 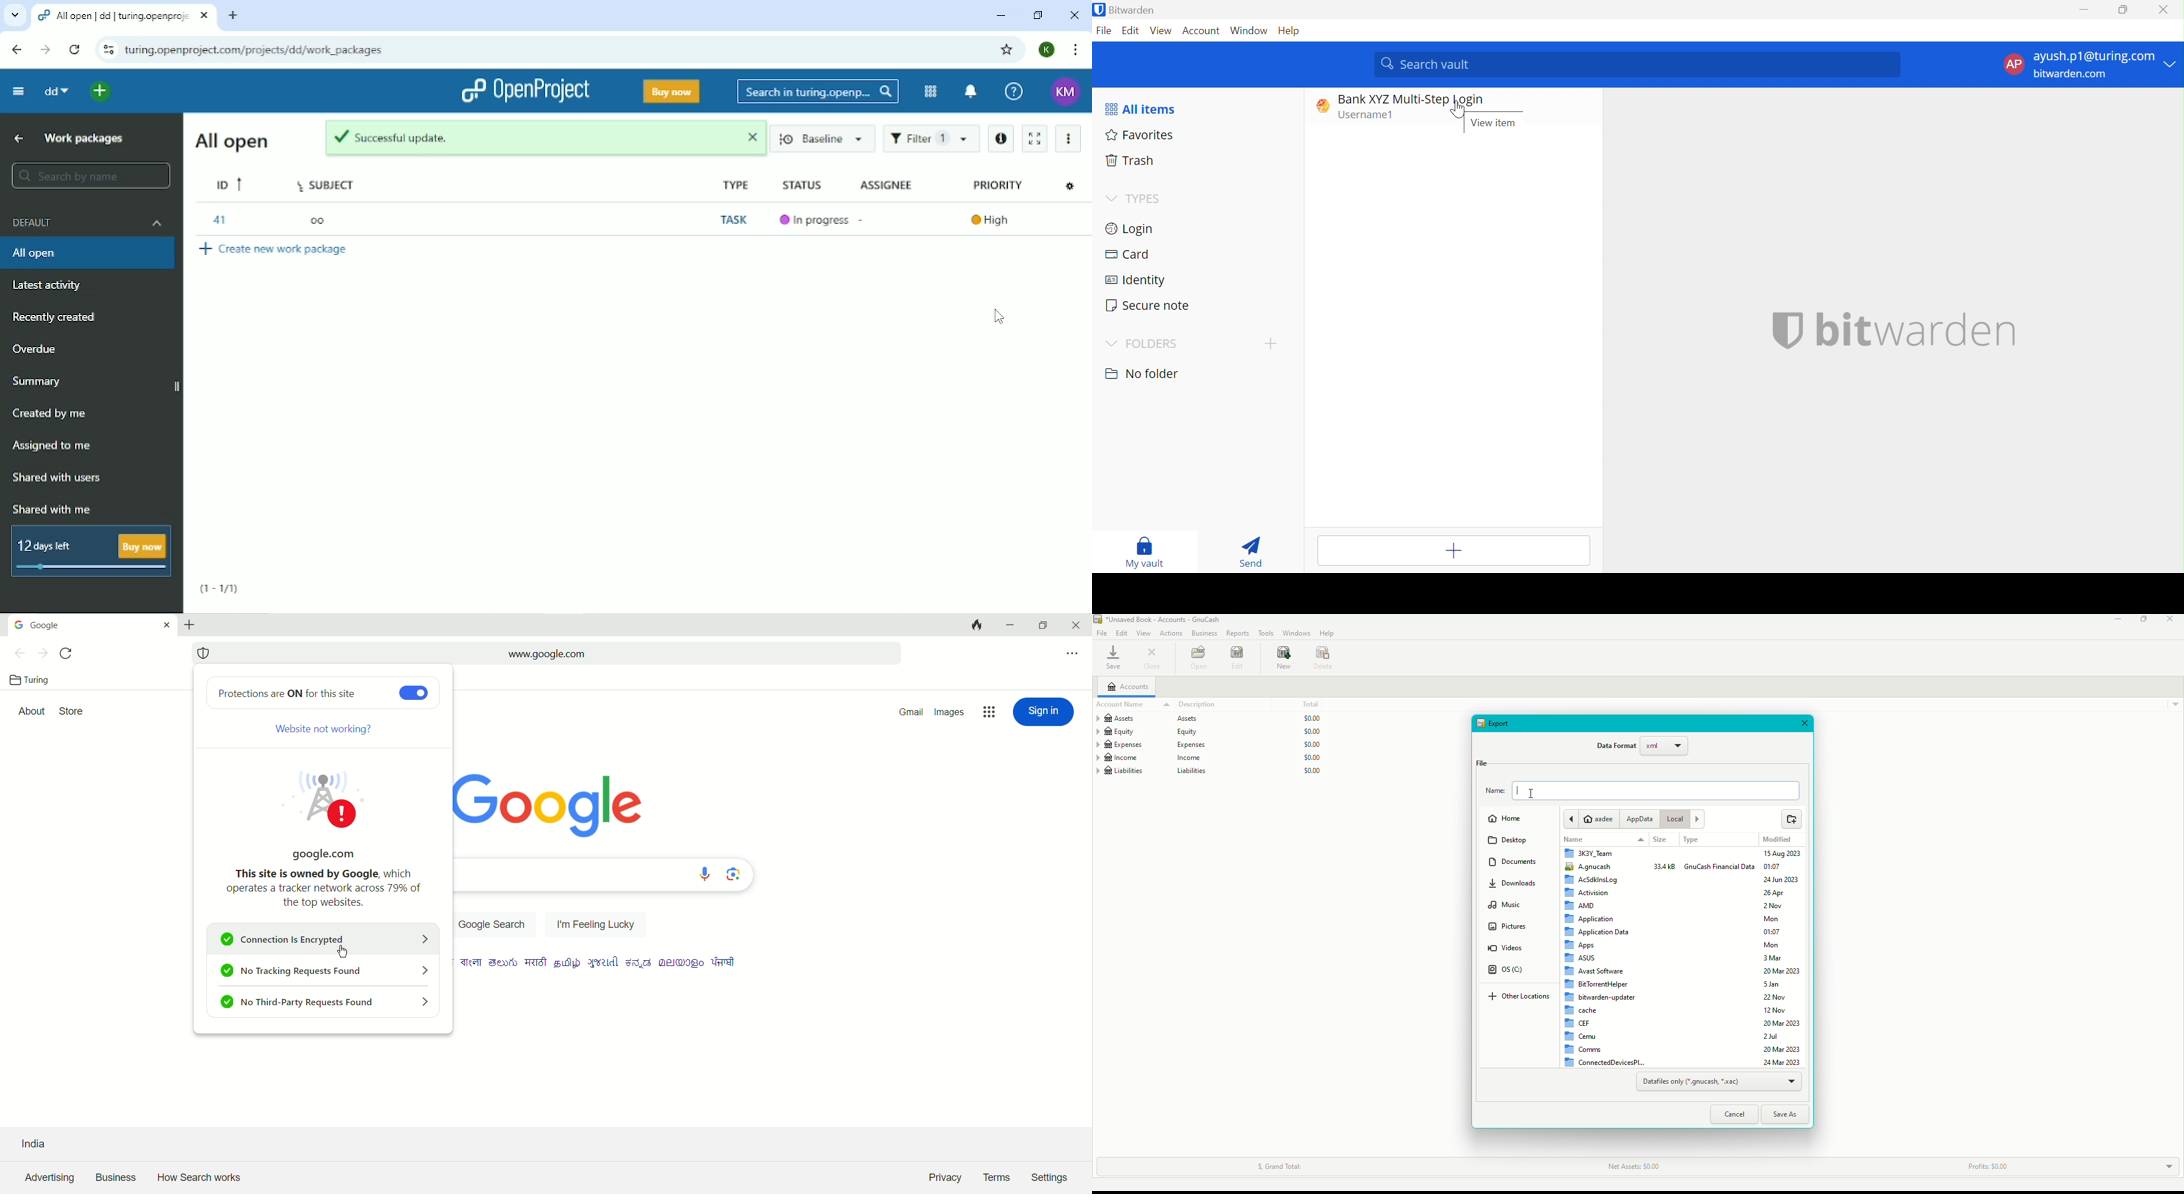 I want to click on Expenses, so click(x=1211, y=744).